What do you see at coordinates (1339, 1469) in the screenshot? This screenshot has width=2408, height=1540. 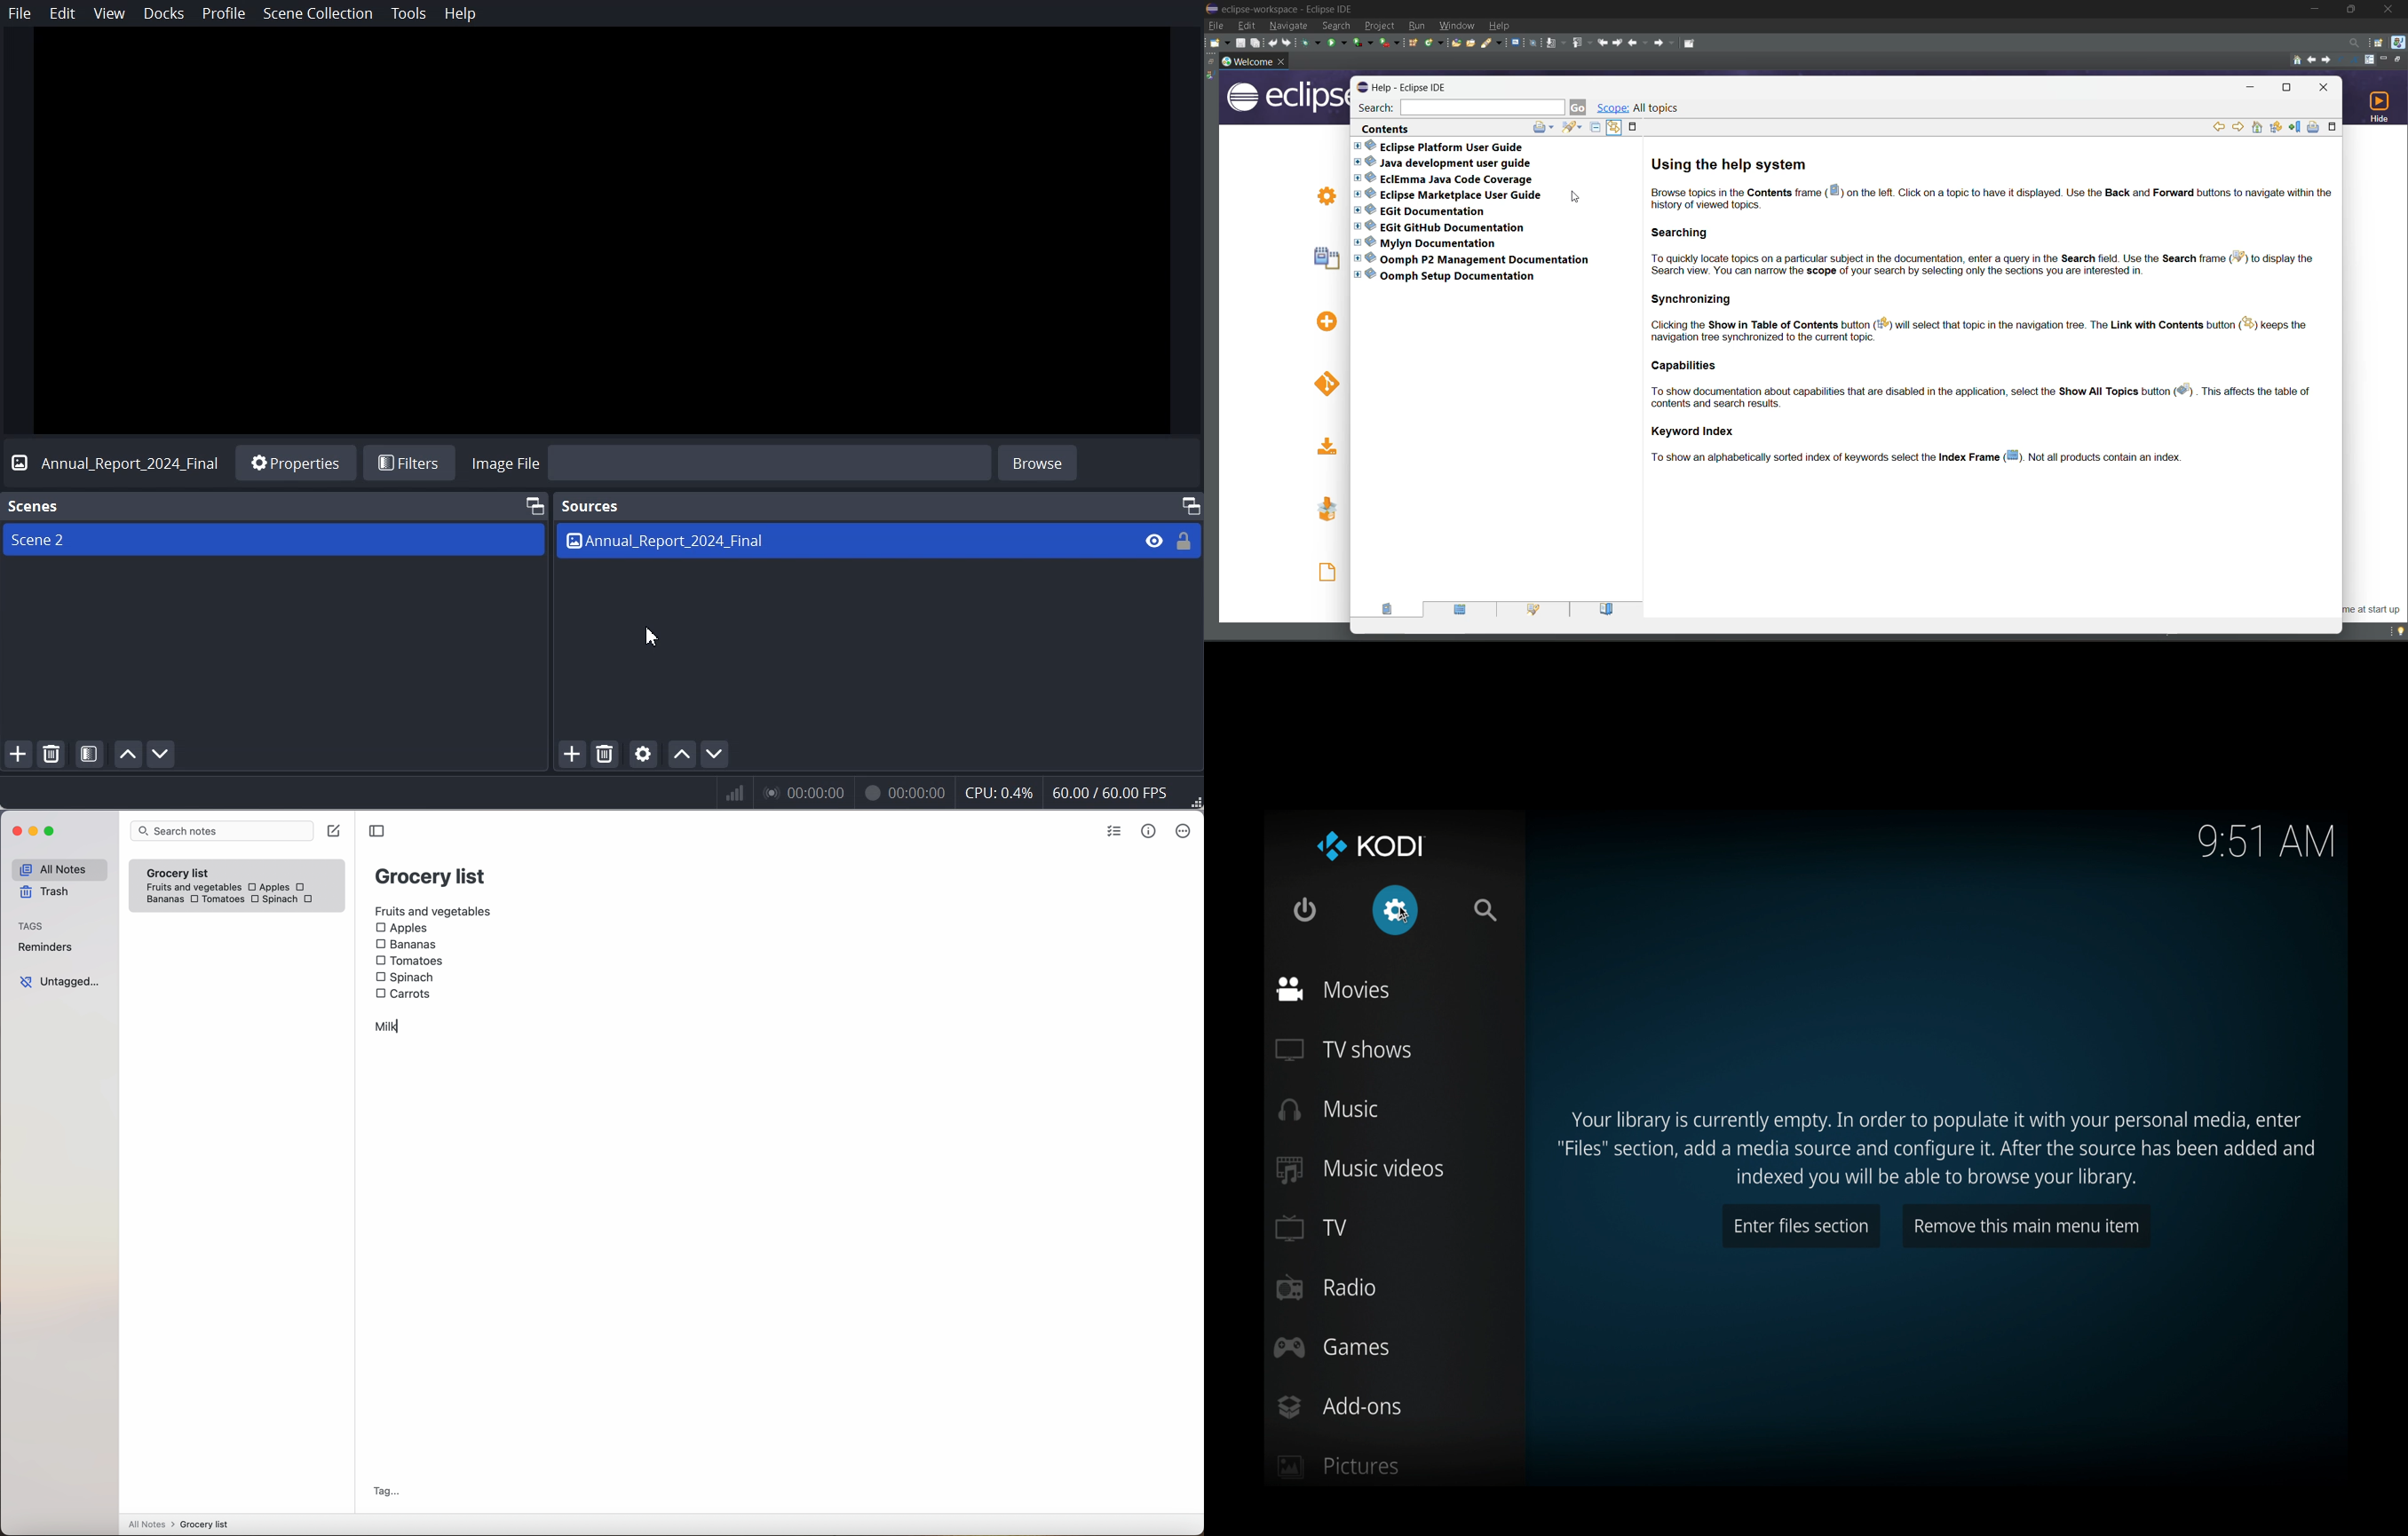 I see `pictures` at bounding box center [1339, 1469].